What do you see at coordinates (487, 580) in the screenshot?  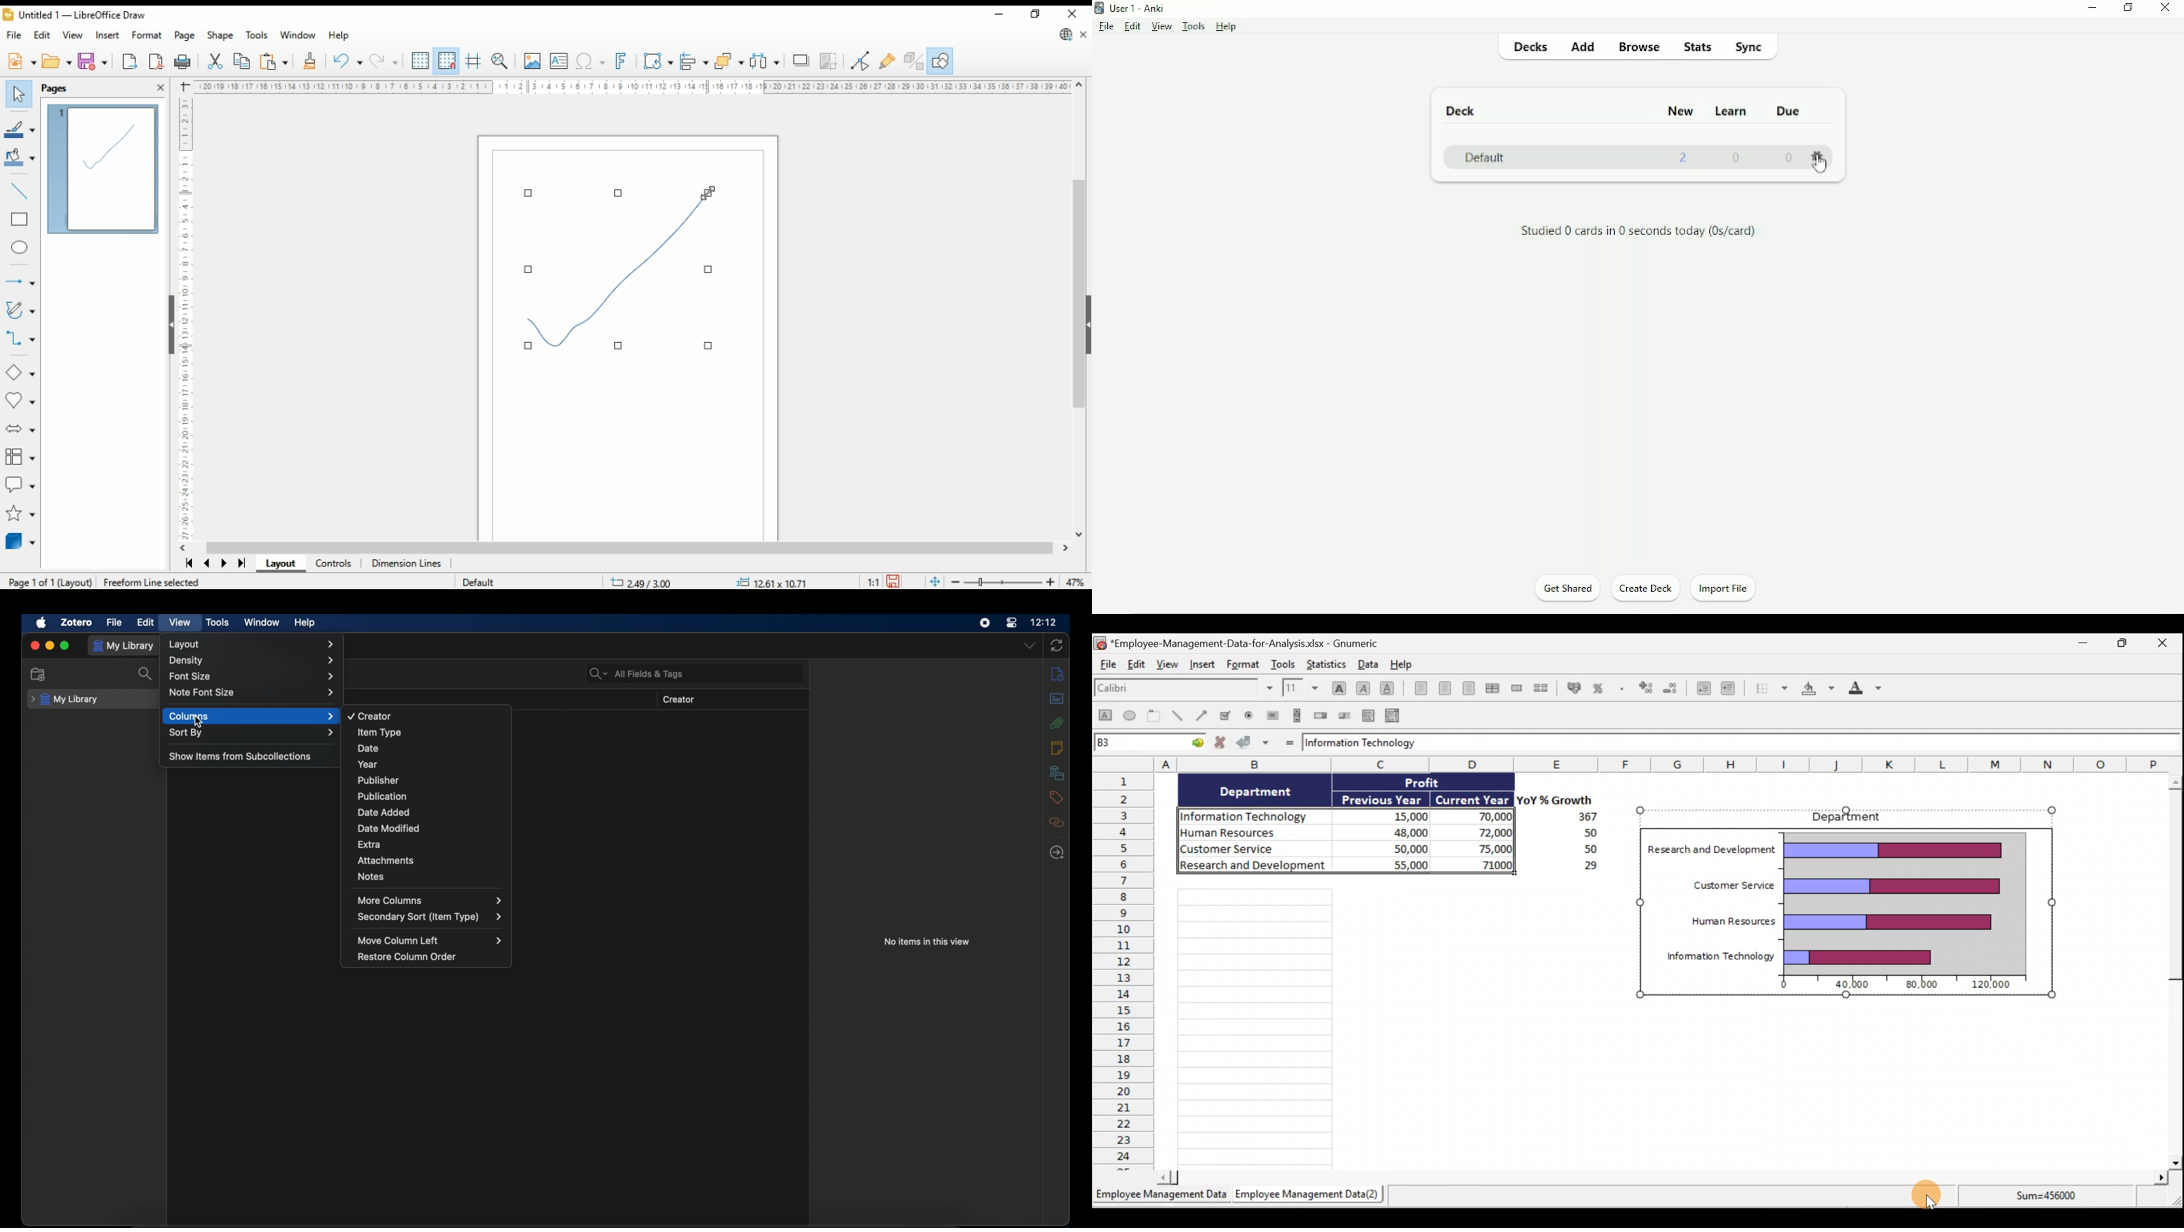 I see `Default` at bounding box center [487, 580].